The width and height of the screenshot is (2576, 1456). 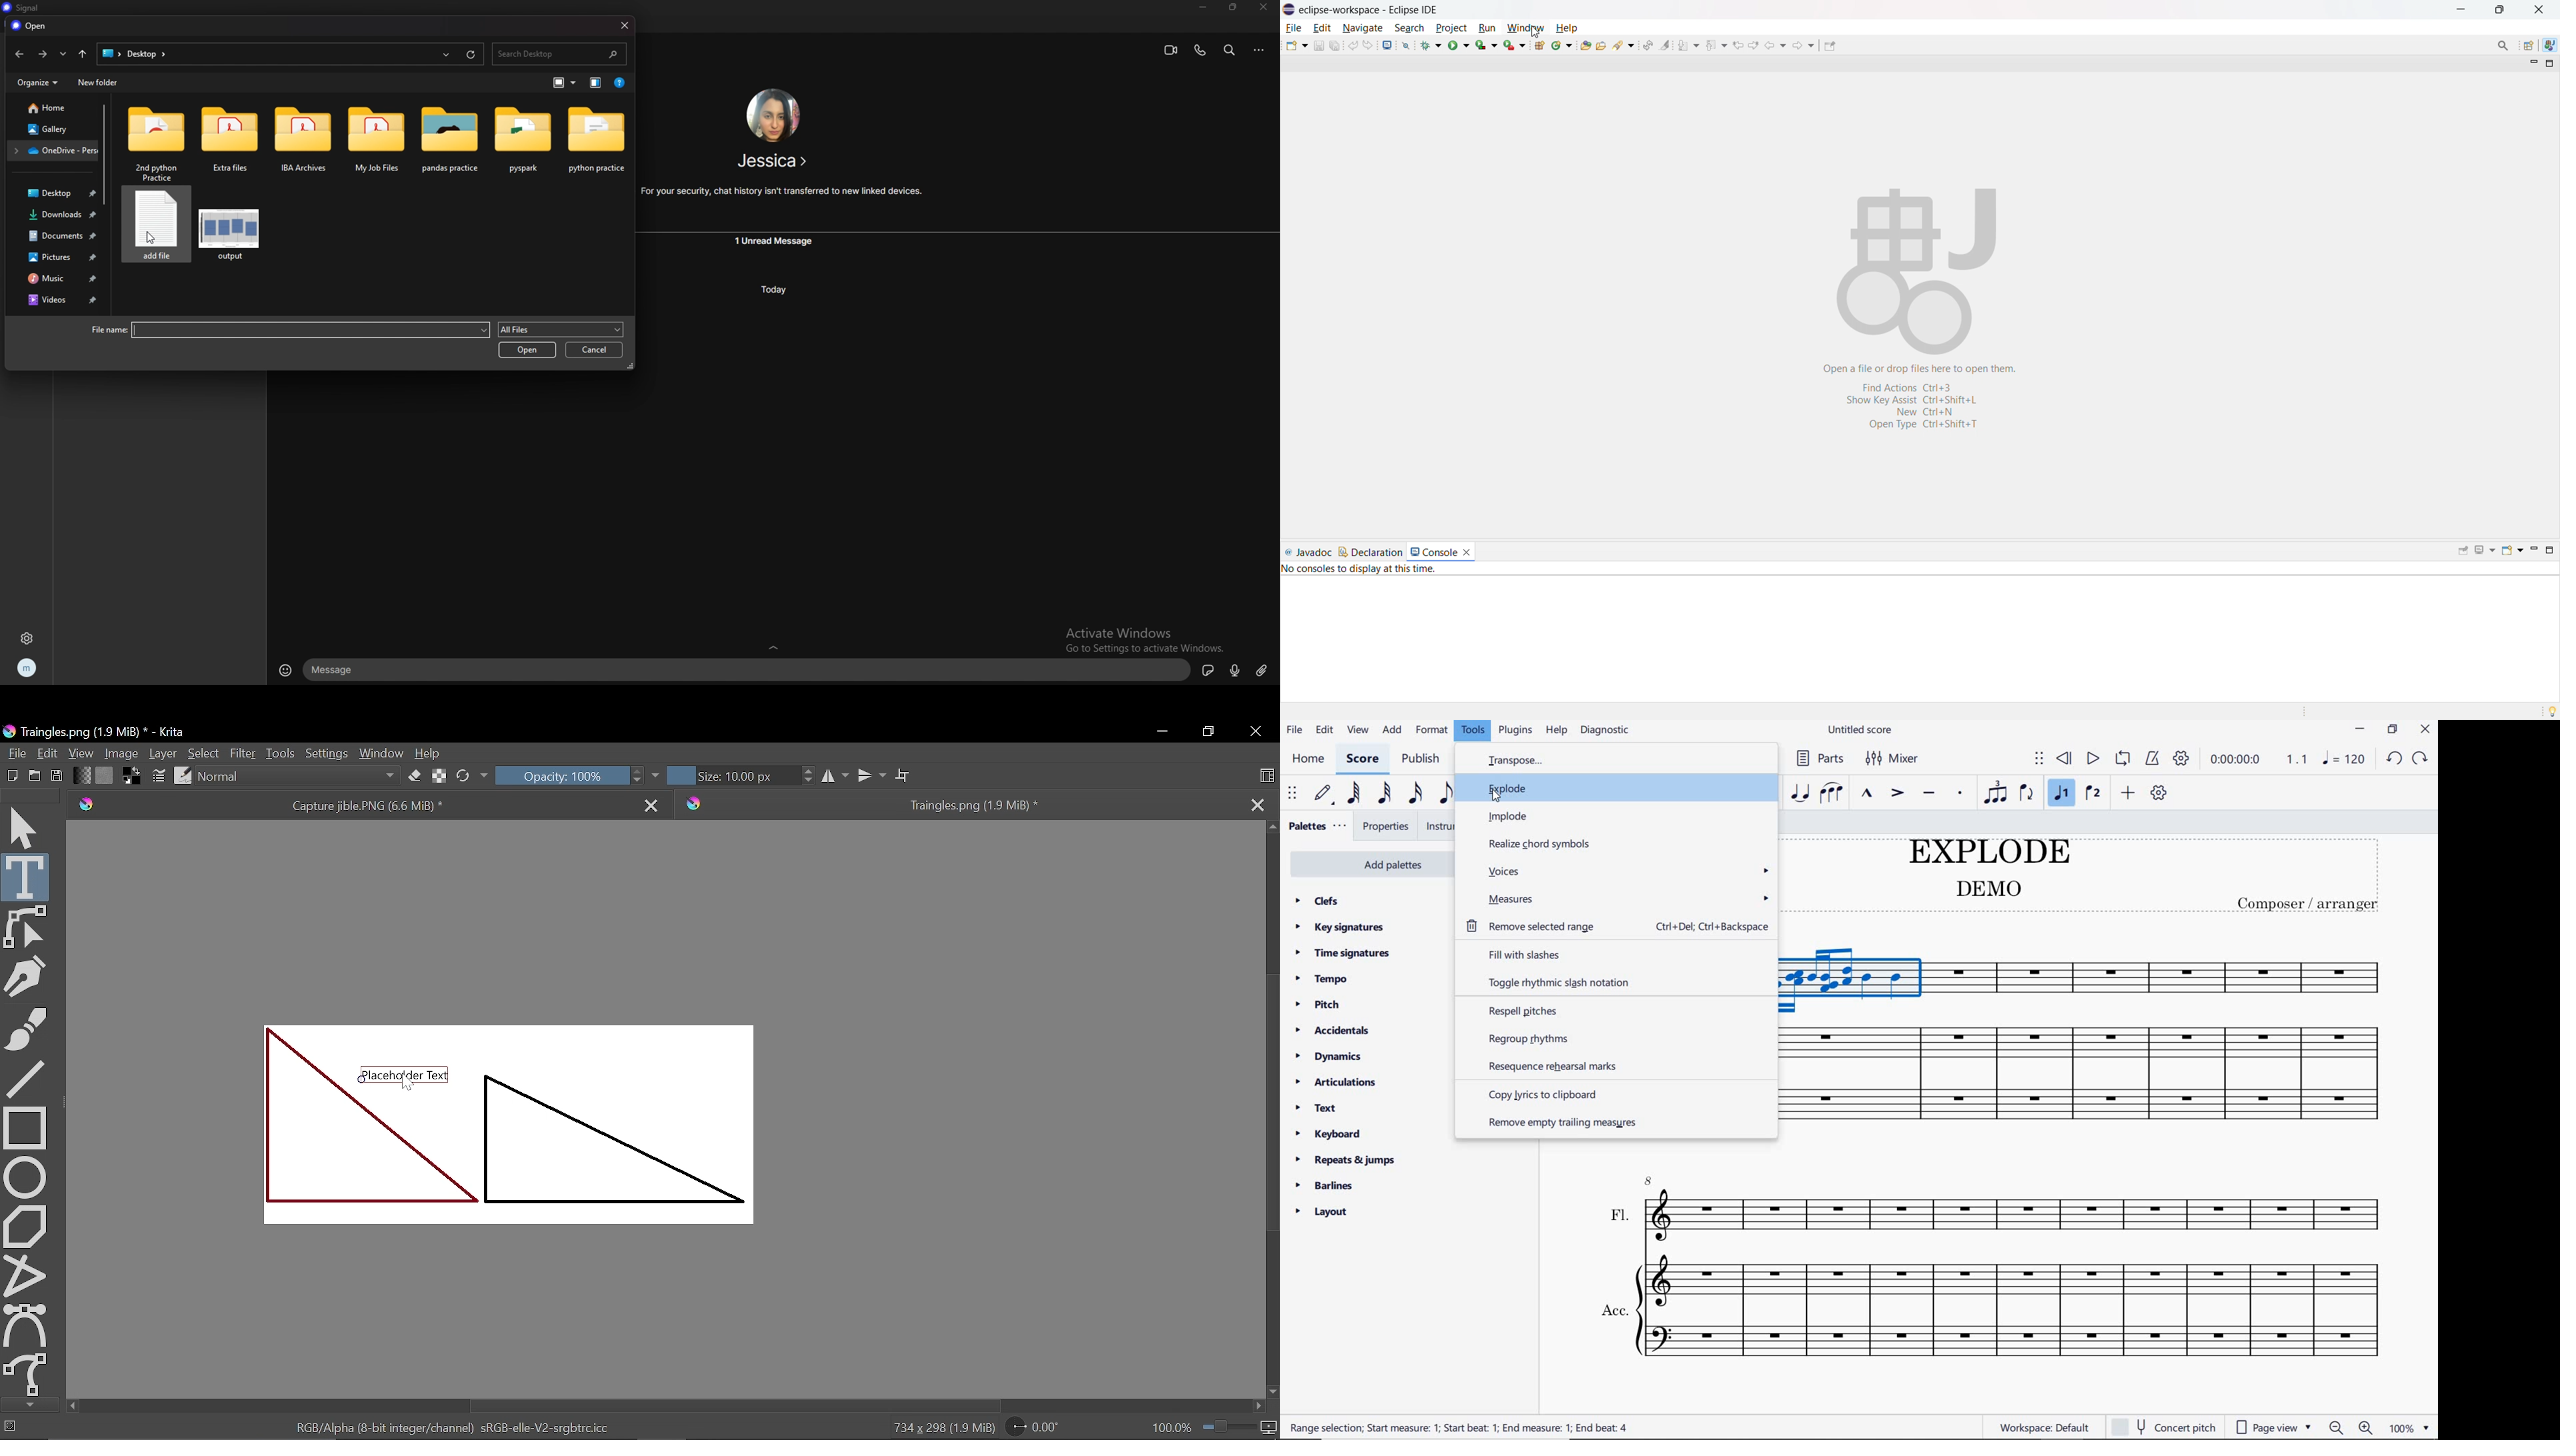 What do you see at coordinates (1363, 759) in the screenshot?
I see `score` at bounding box center [1363, 759].